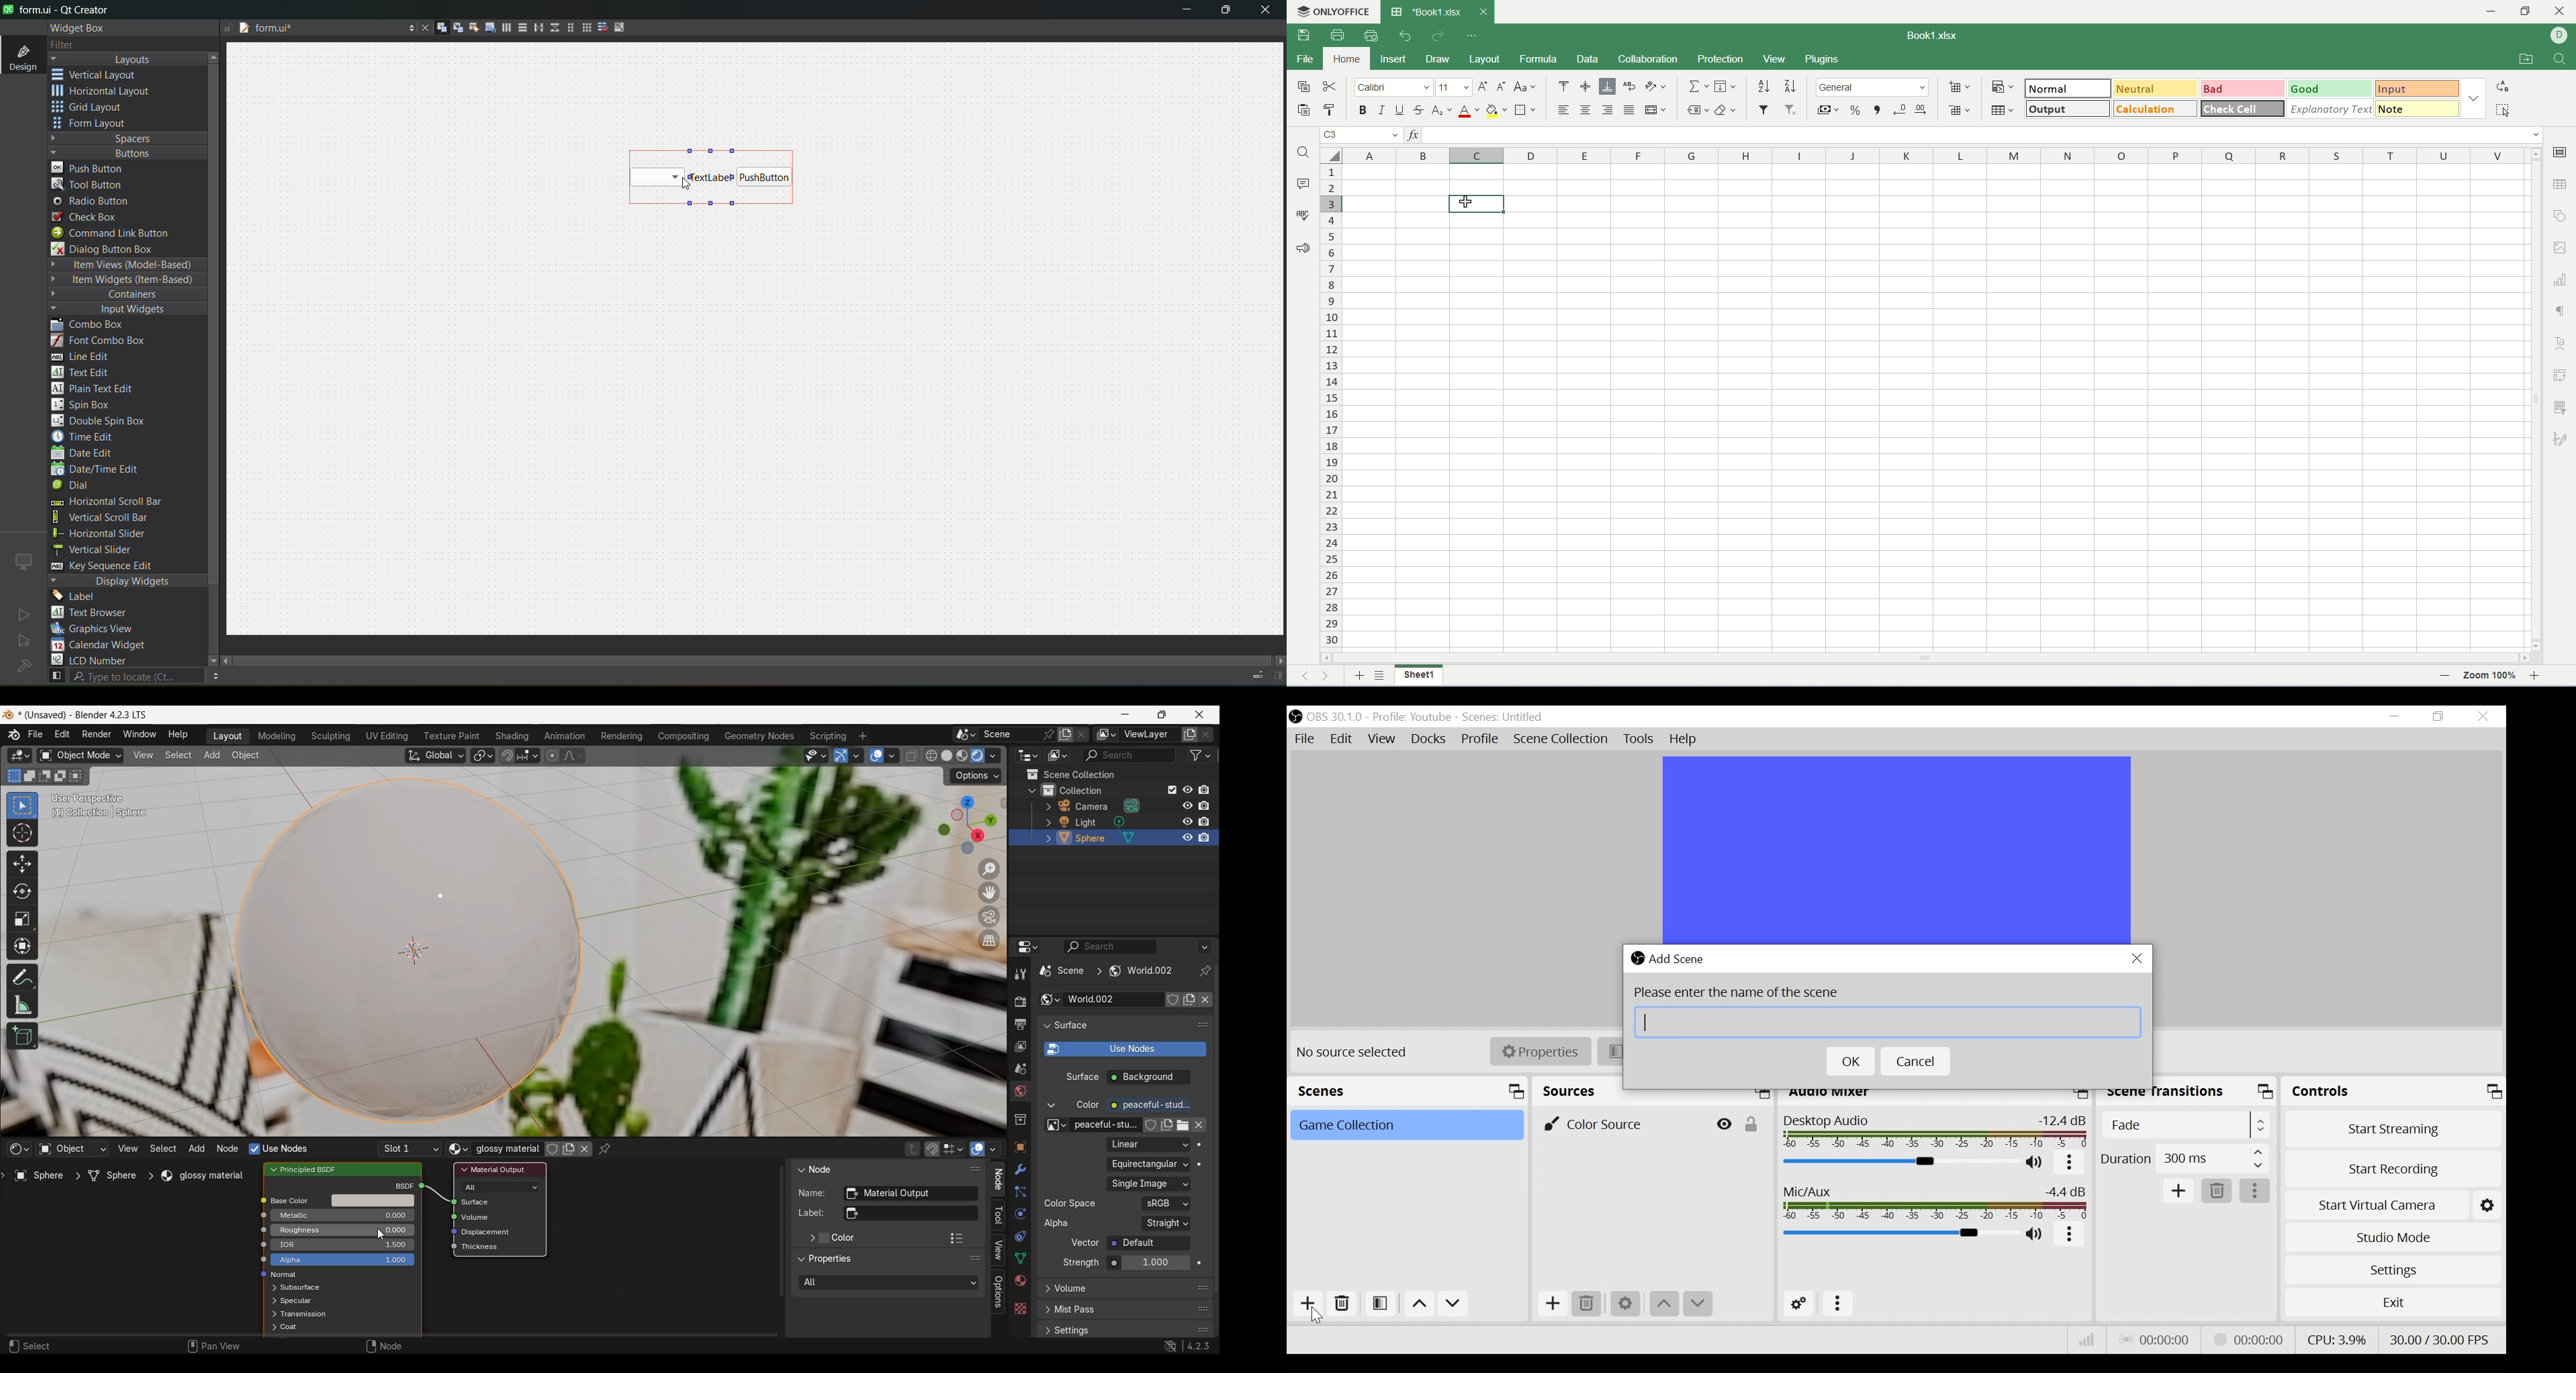 The height and width of the screenshot is (1400, 2576). What do you see at coordinates (1681, 957) in the screenshot?
I see `Add Scene` at bounding box center [1681, 957].